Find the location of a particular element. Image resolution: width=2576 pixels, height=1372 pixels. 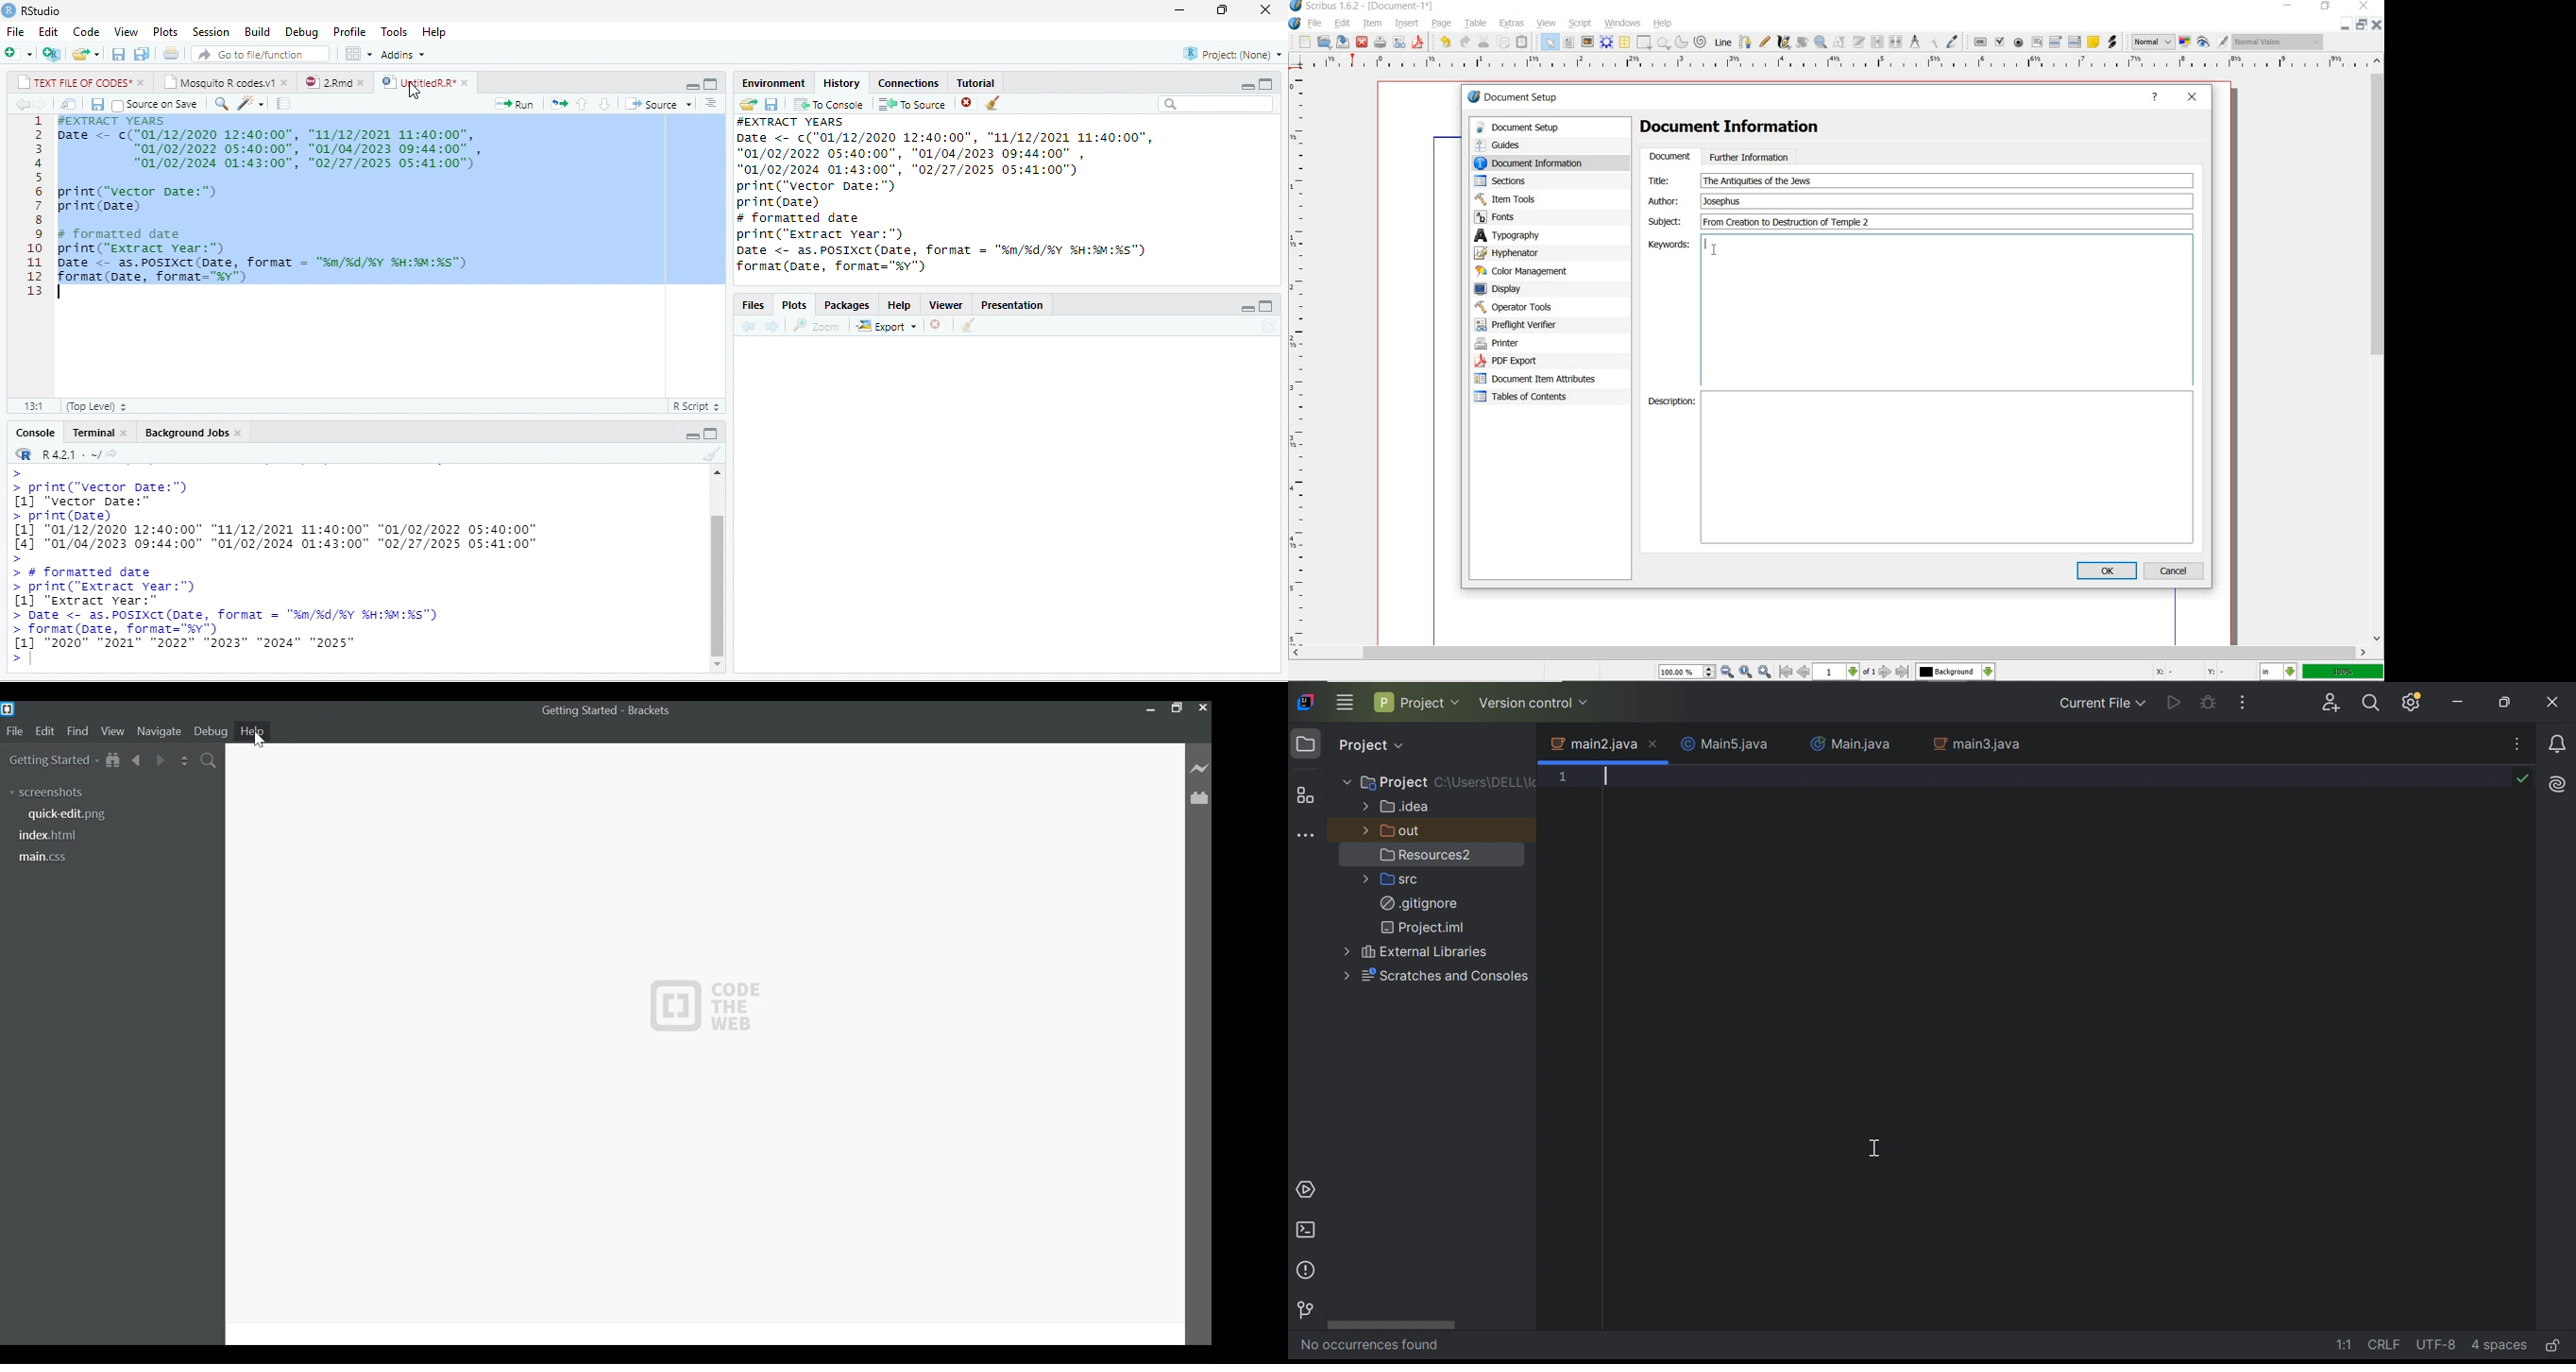

save is located at coordinates (771, 104).